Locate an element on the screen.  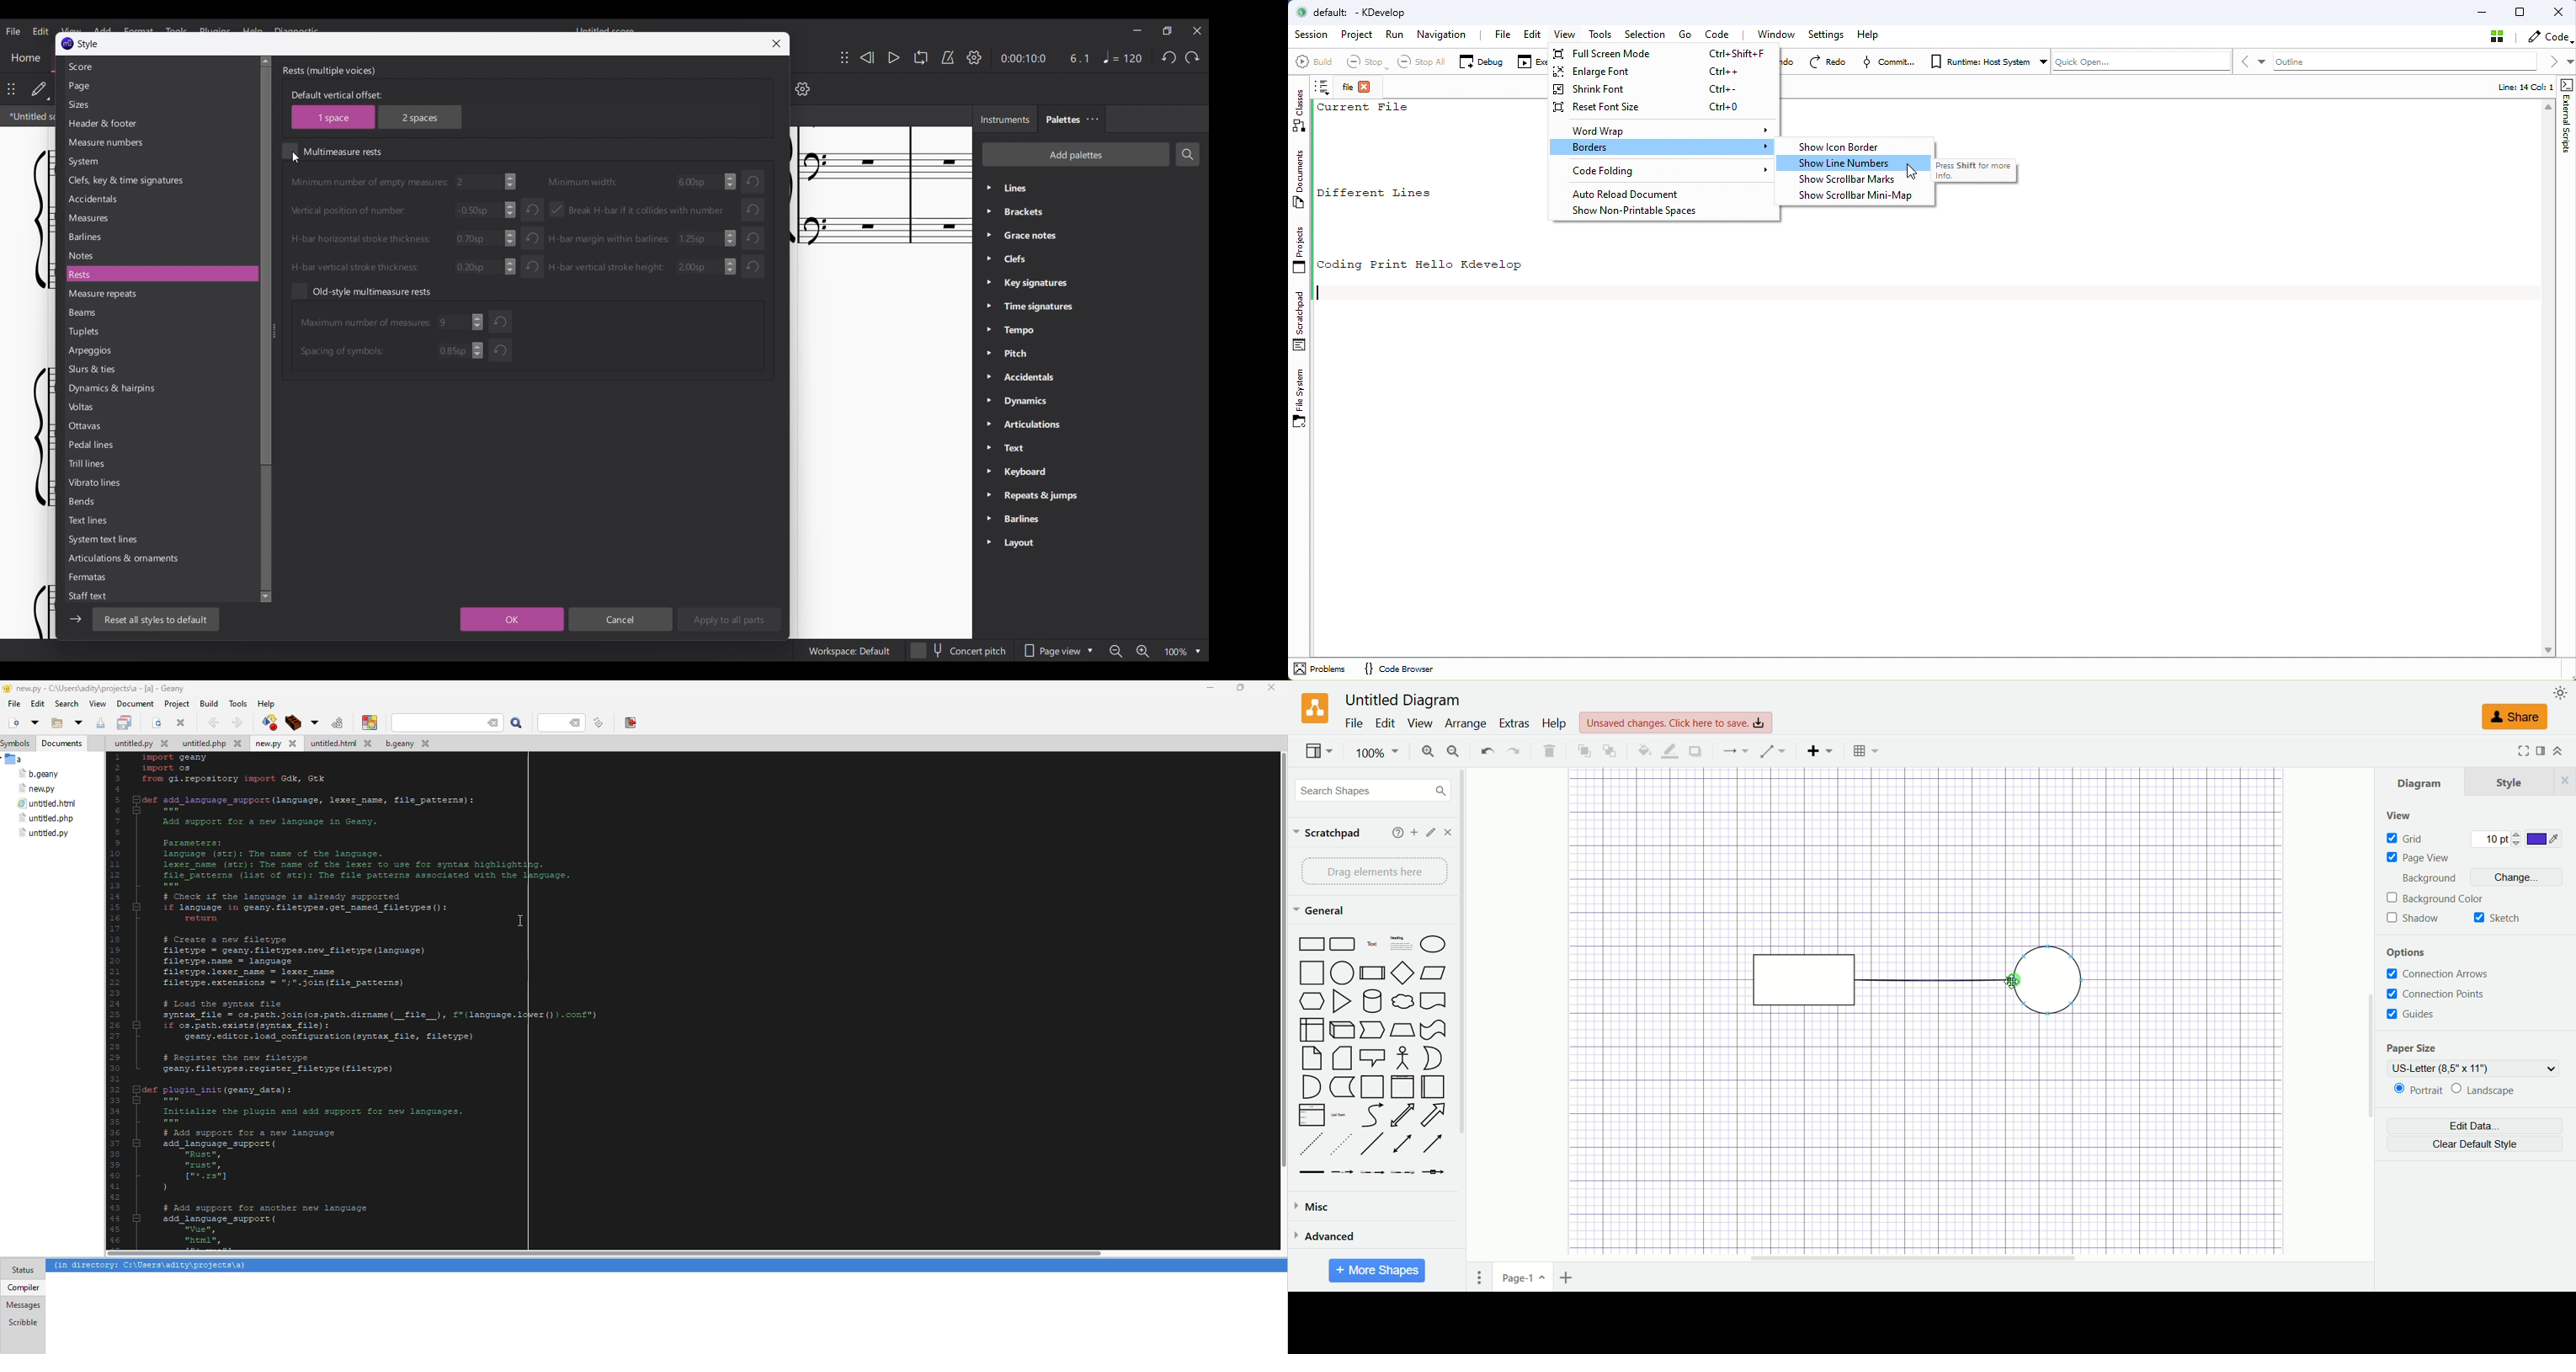
extras is located at coordinates (1515, 723).